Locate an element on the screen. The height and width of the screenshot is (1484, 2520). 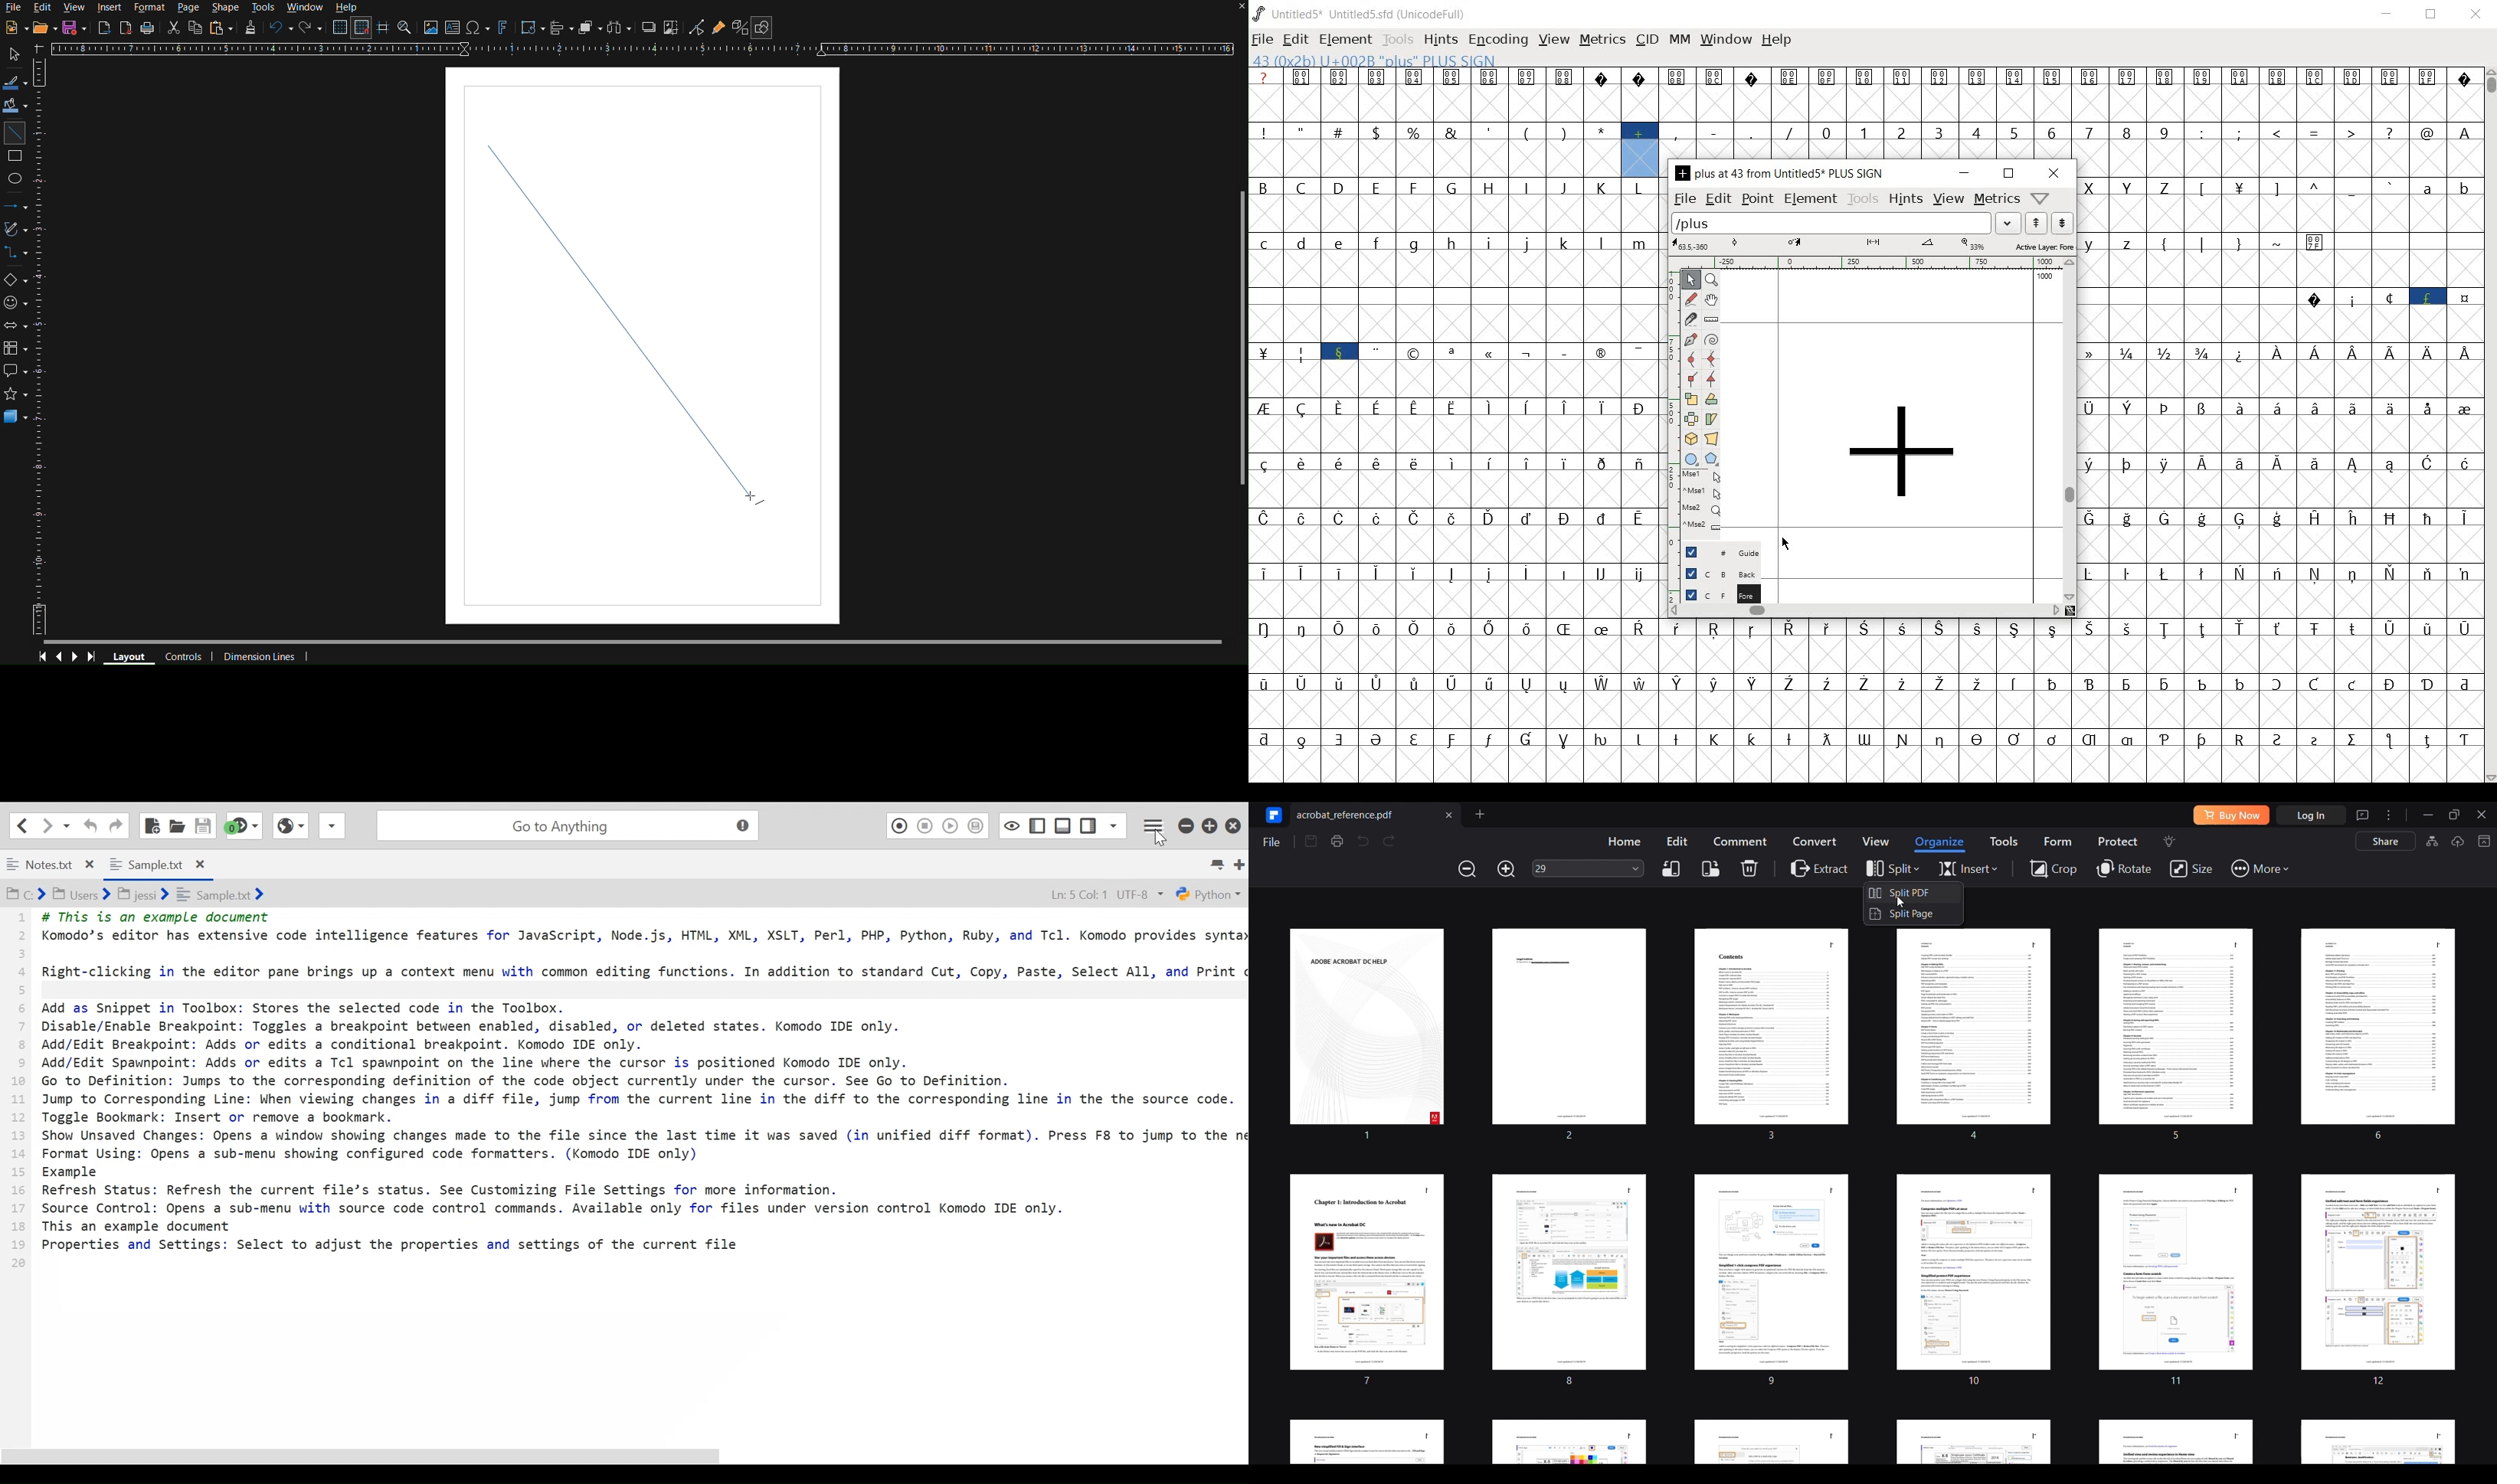
View is located at coordinates (76, 7).